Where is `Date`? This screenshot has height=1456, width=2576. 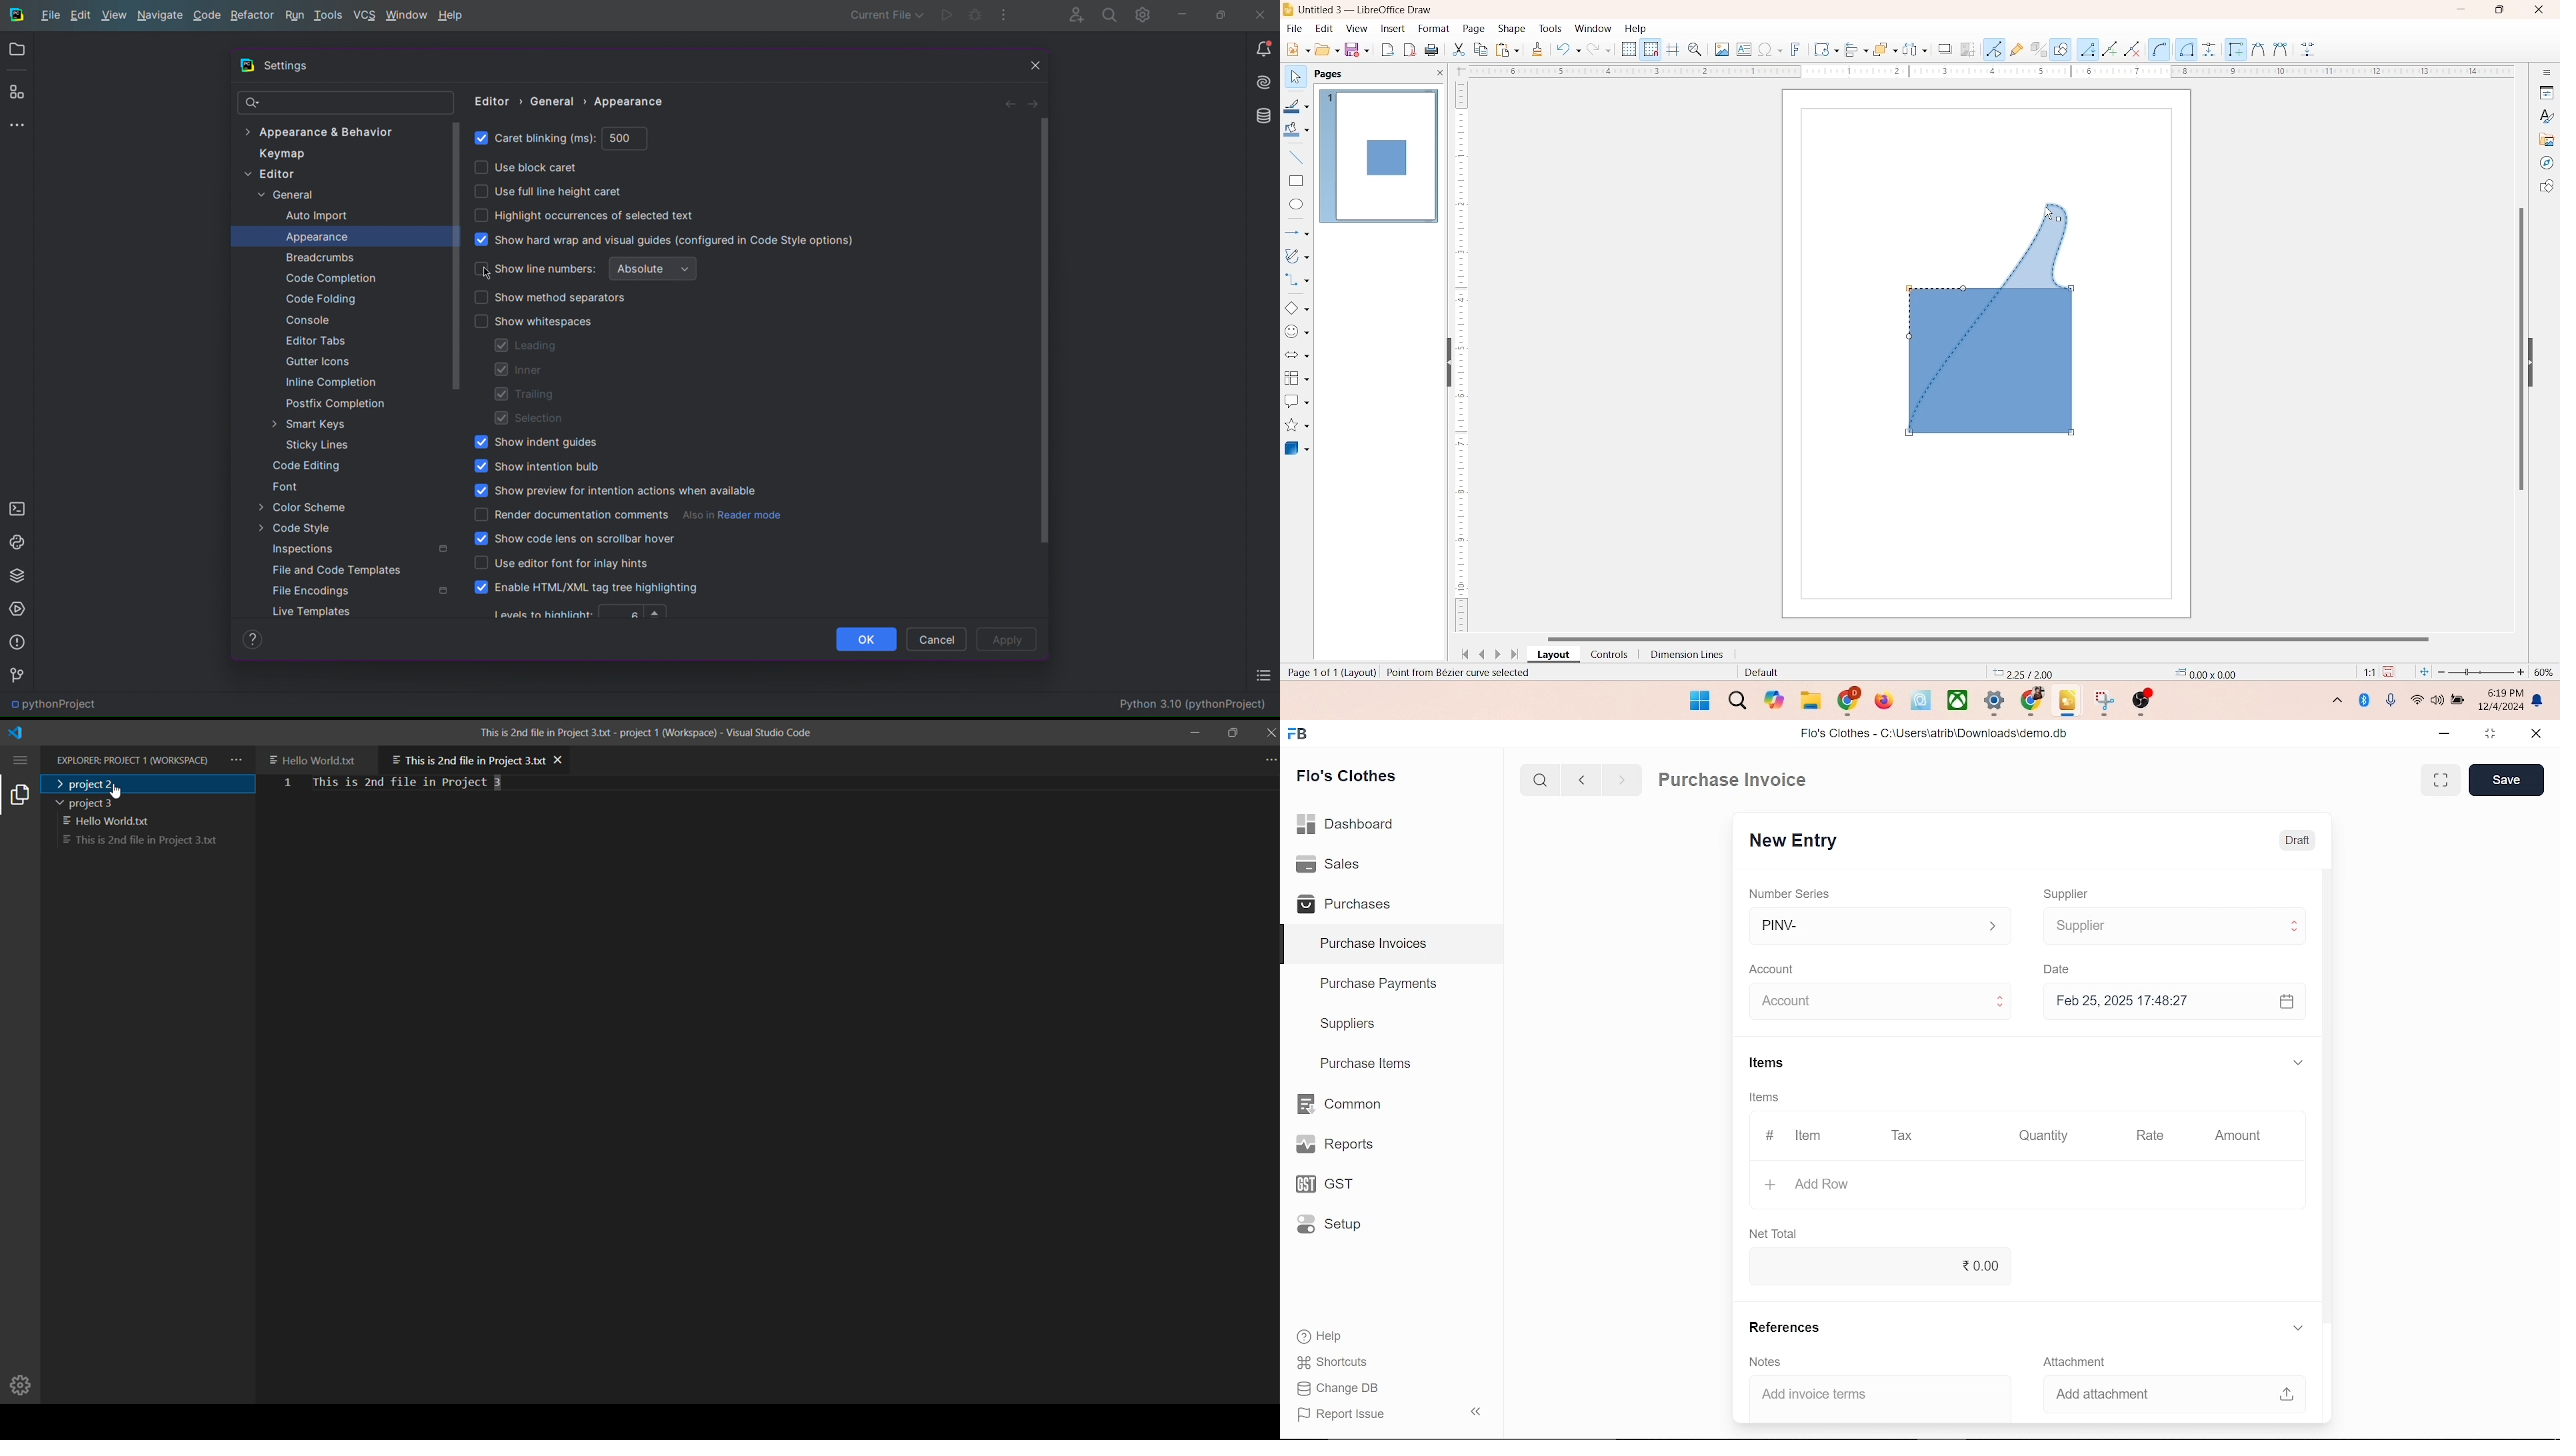 Date is located at coordinates (2062, 970).